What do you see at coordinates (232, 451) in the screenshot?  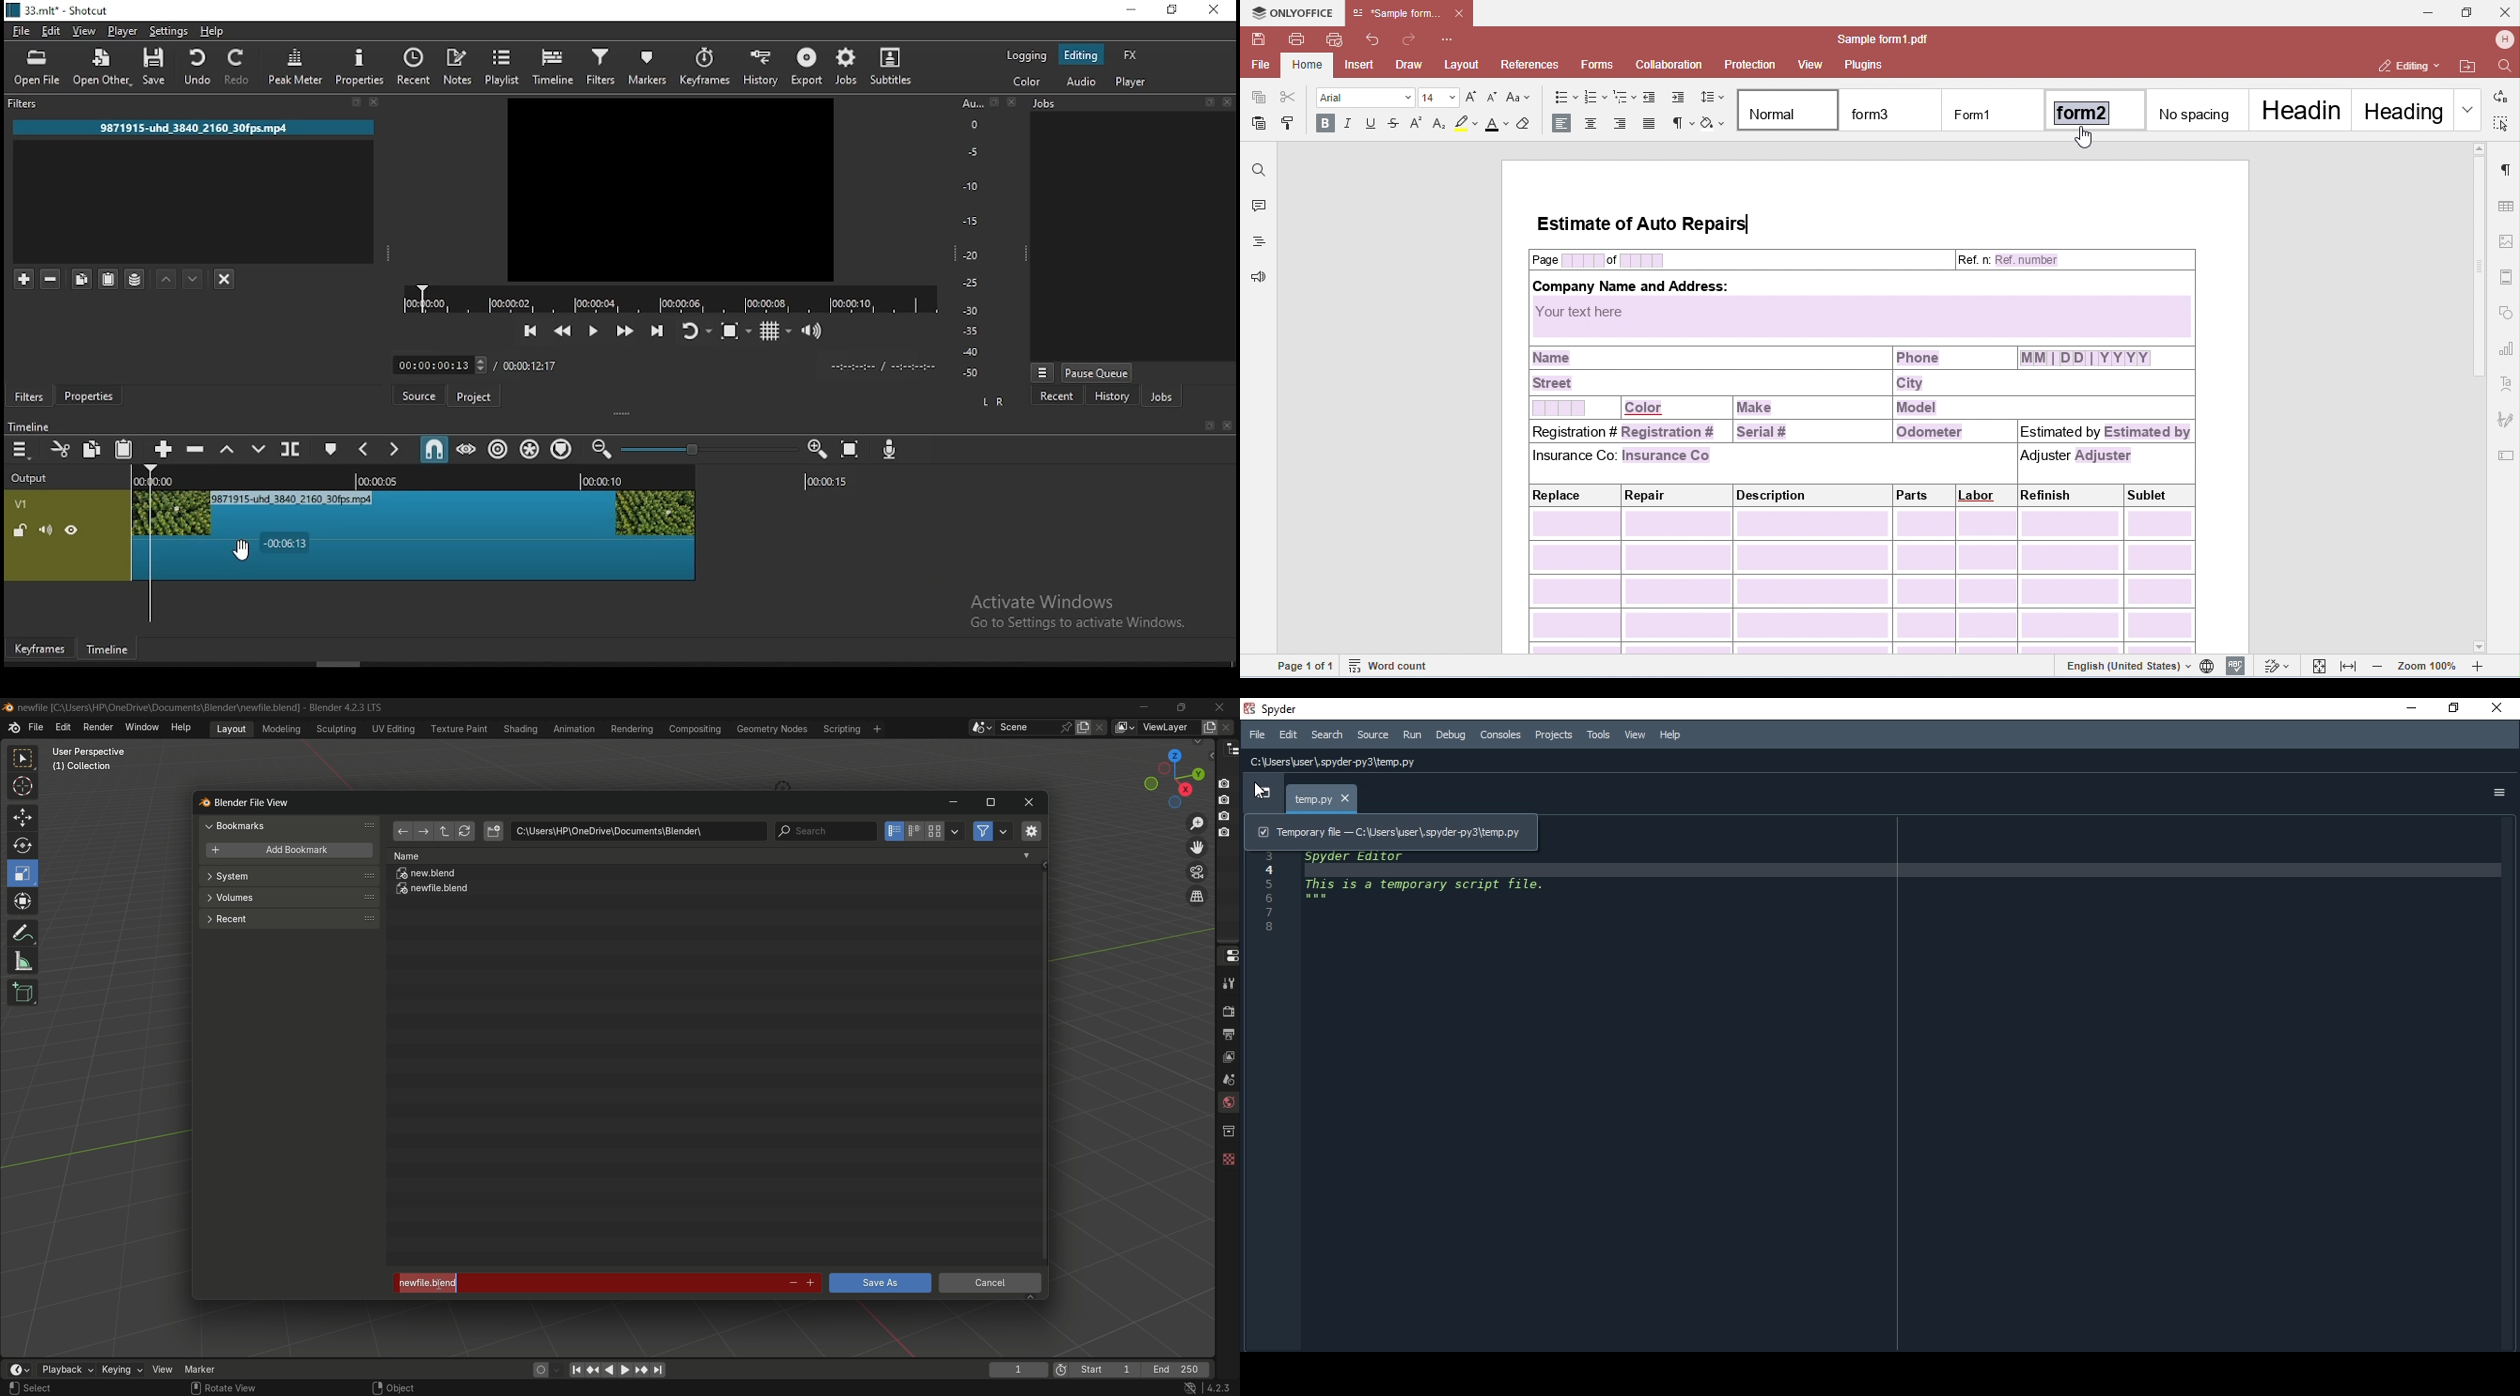 I see `lift` at bounding box center [232, 451].